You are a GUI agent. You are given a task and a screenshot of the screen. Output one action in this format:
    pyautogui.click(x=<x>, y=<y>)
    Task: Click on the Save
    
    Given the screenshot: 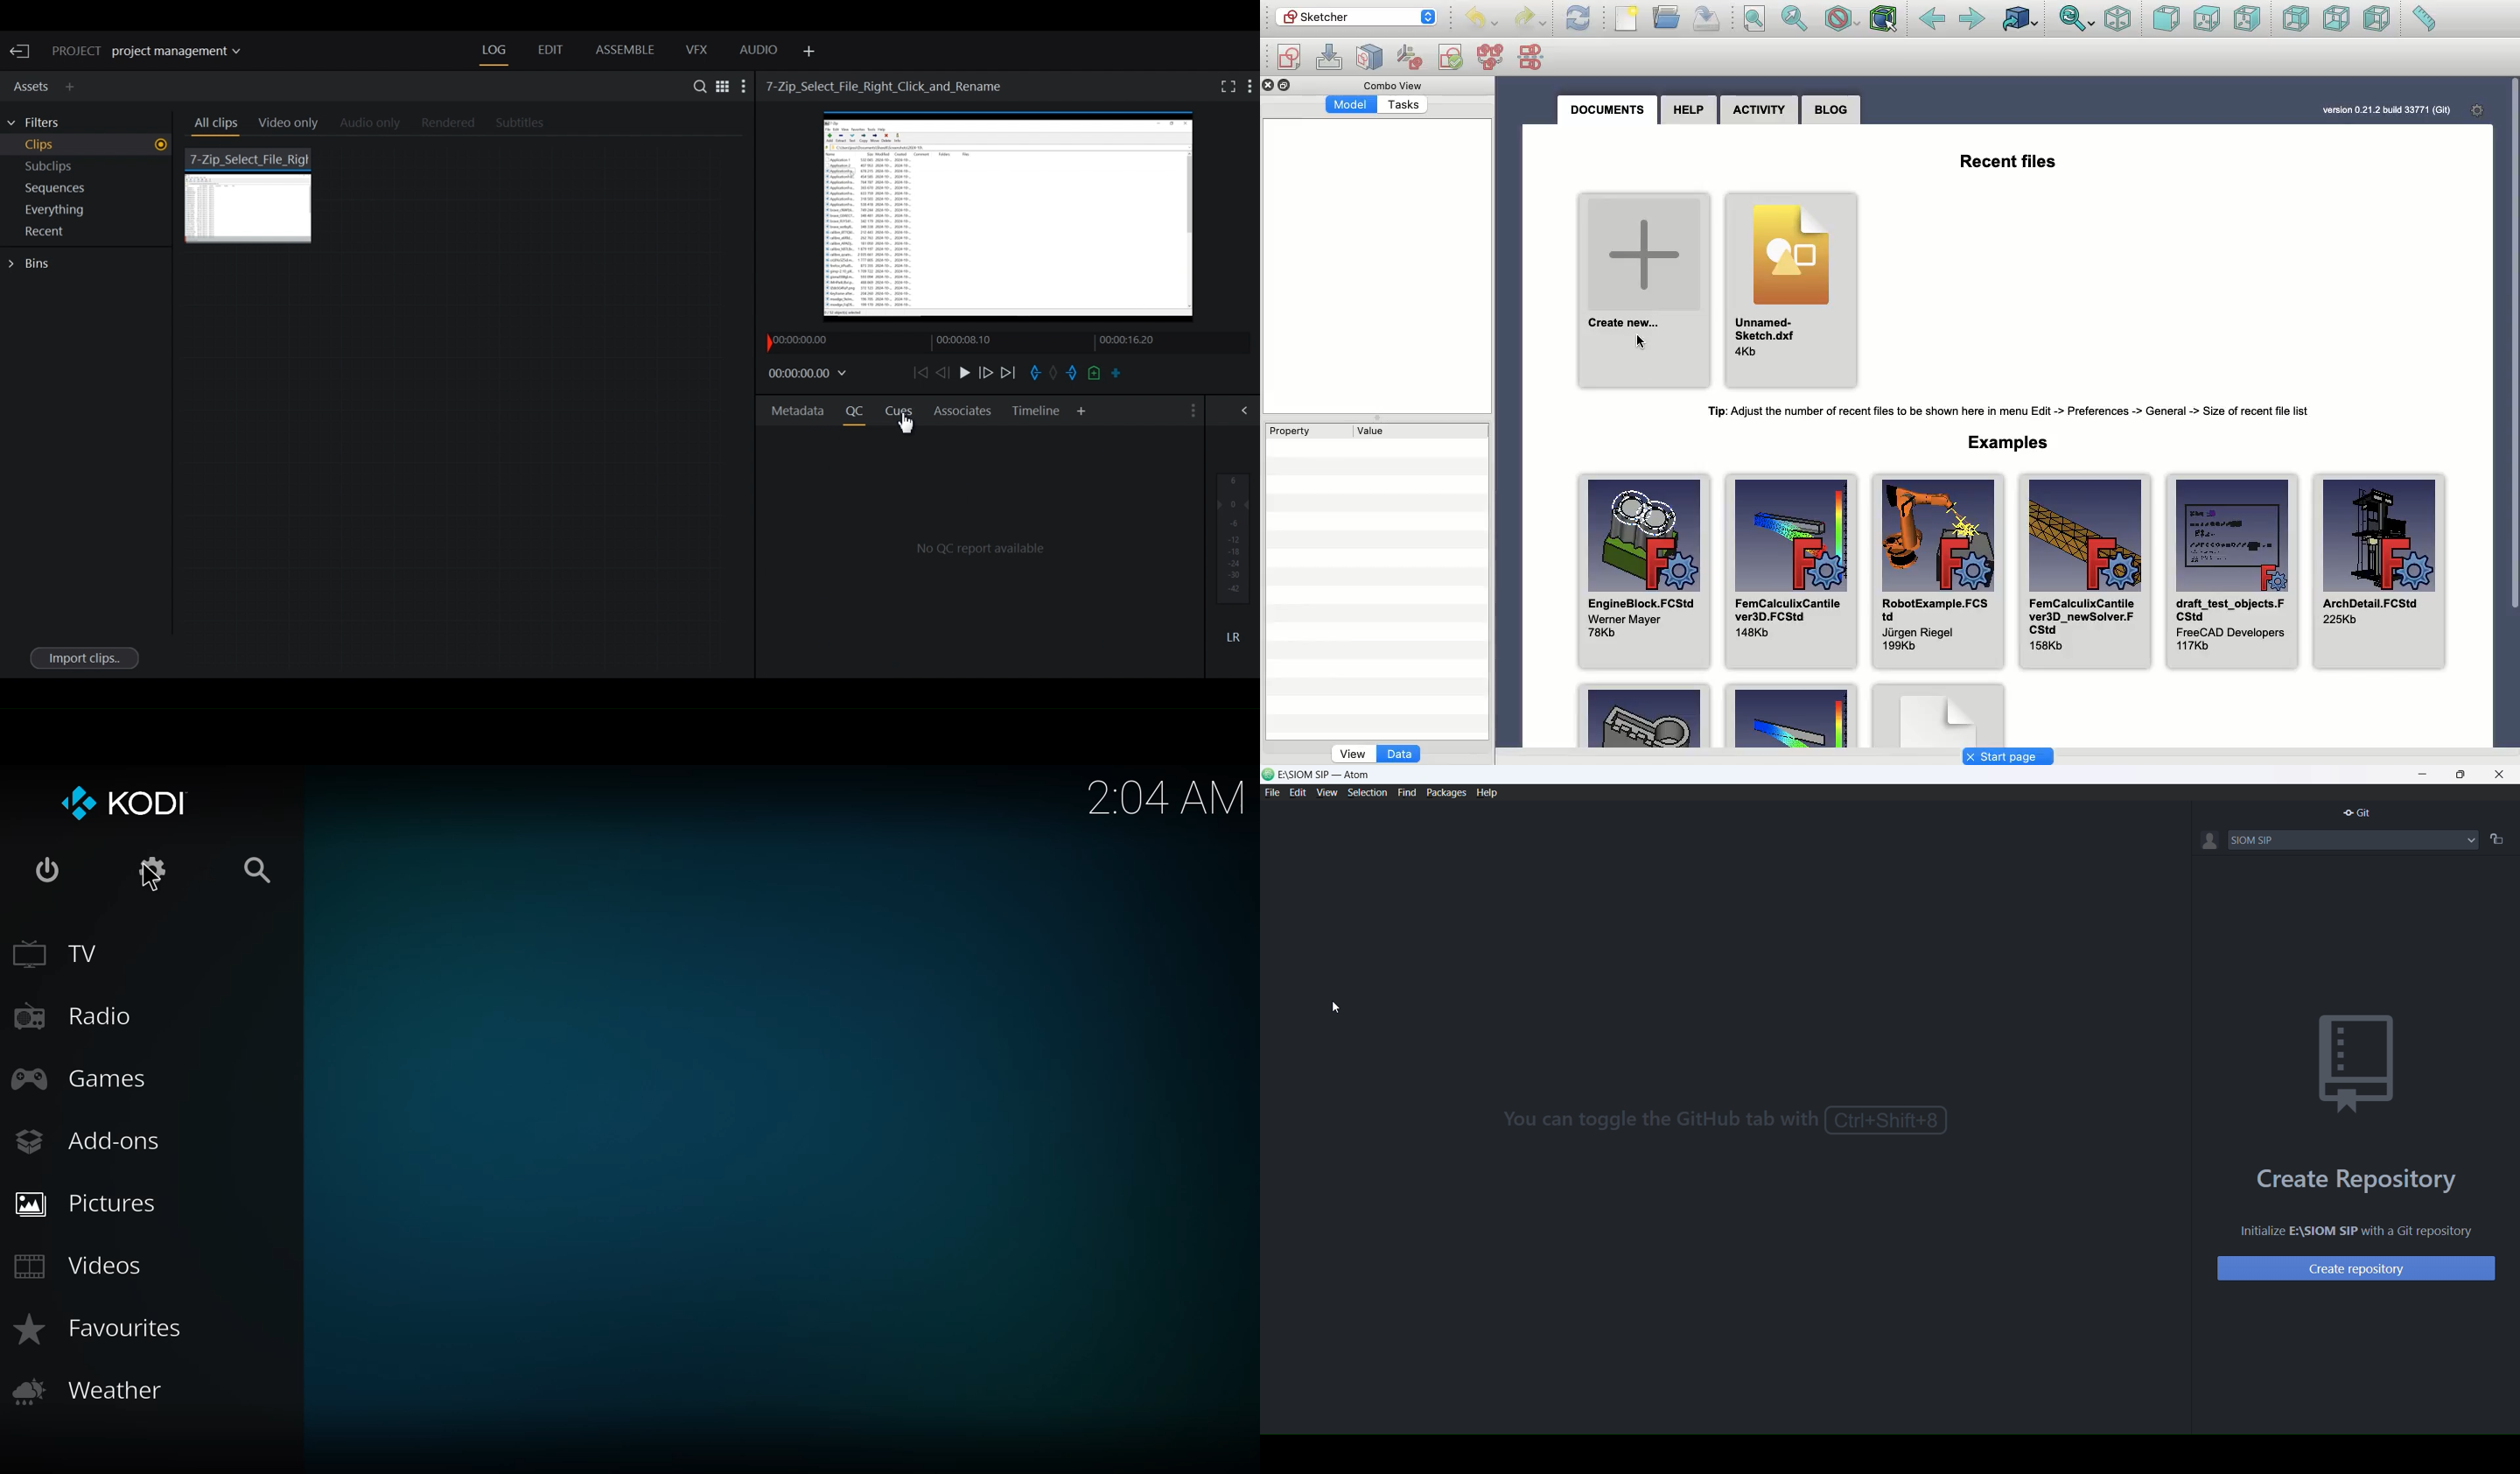 What is the action you would take?
    pyautogui.click(x=1706, y=18)
    